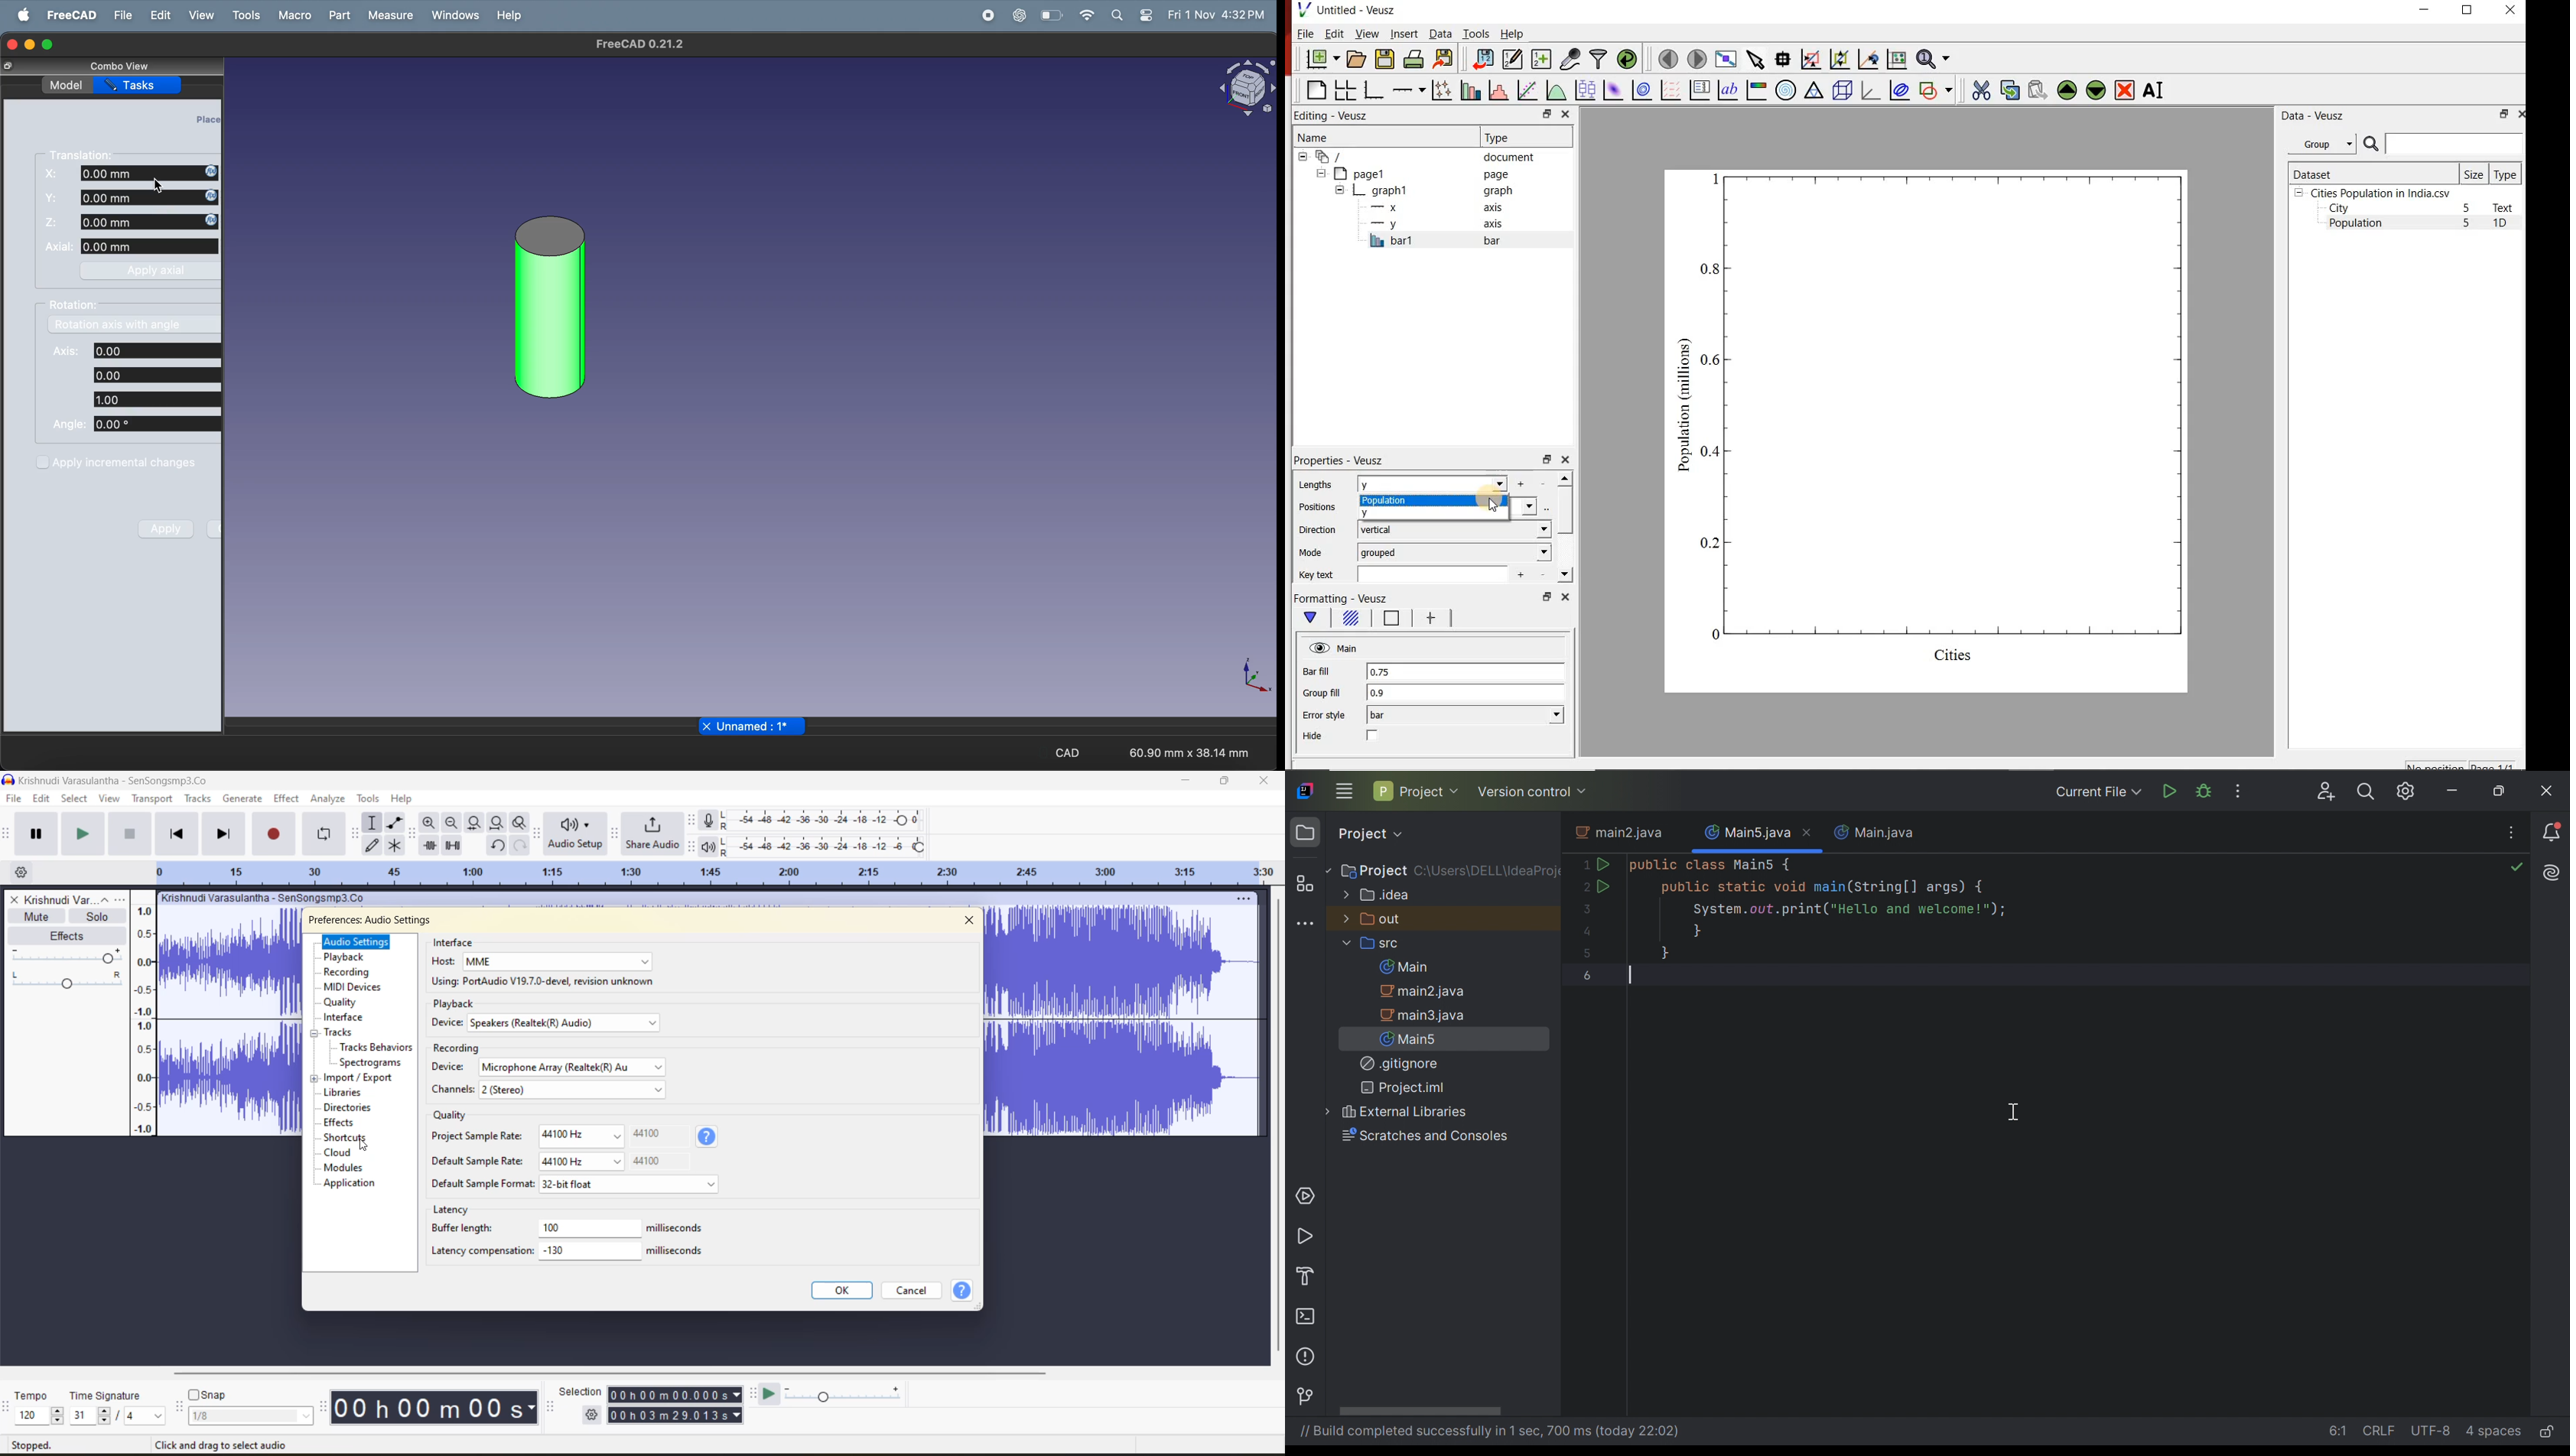 The image size is (2576, 1456). Describe the element at coordinates (592, 1415) in the screenshot. I see `selection settings` at that location.